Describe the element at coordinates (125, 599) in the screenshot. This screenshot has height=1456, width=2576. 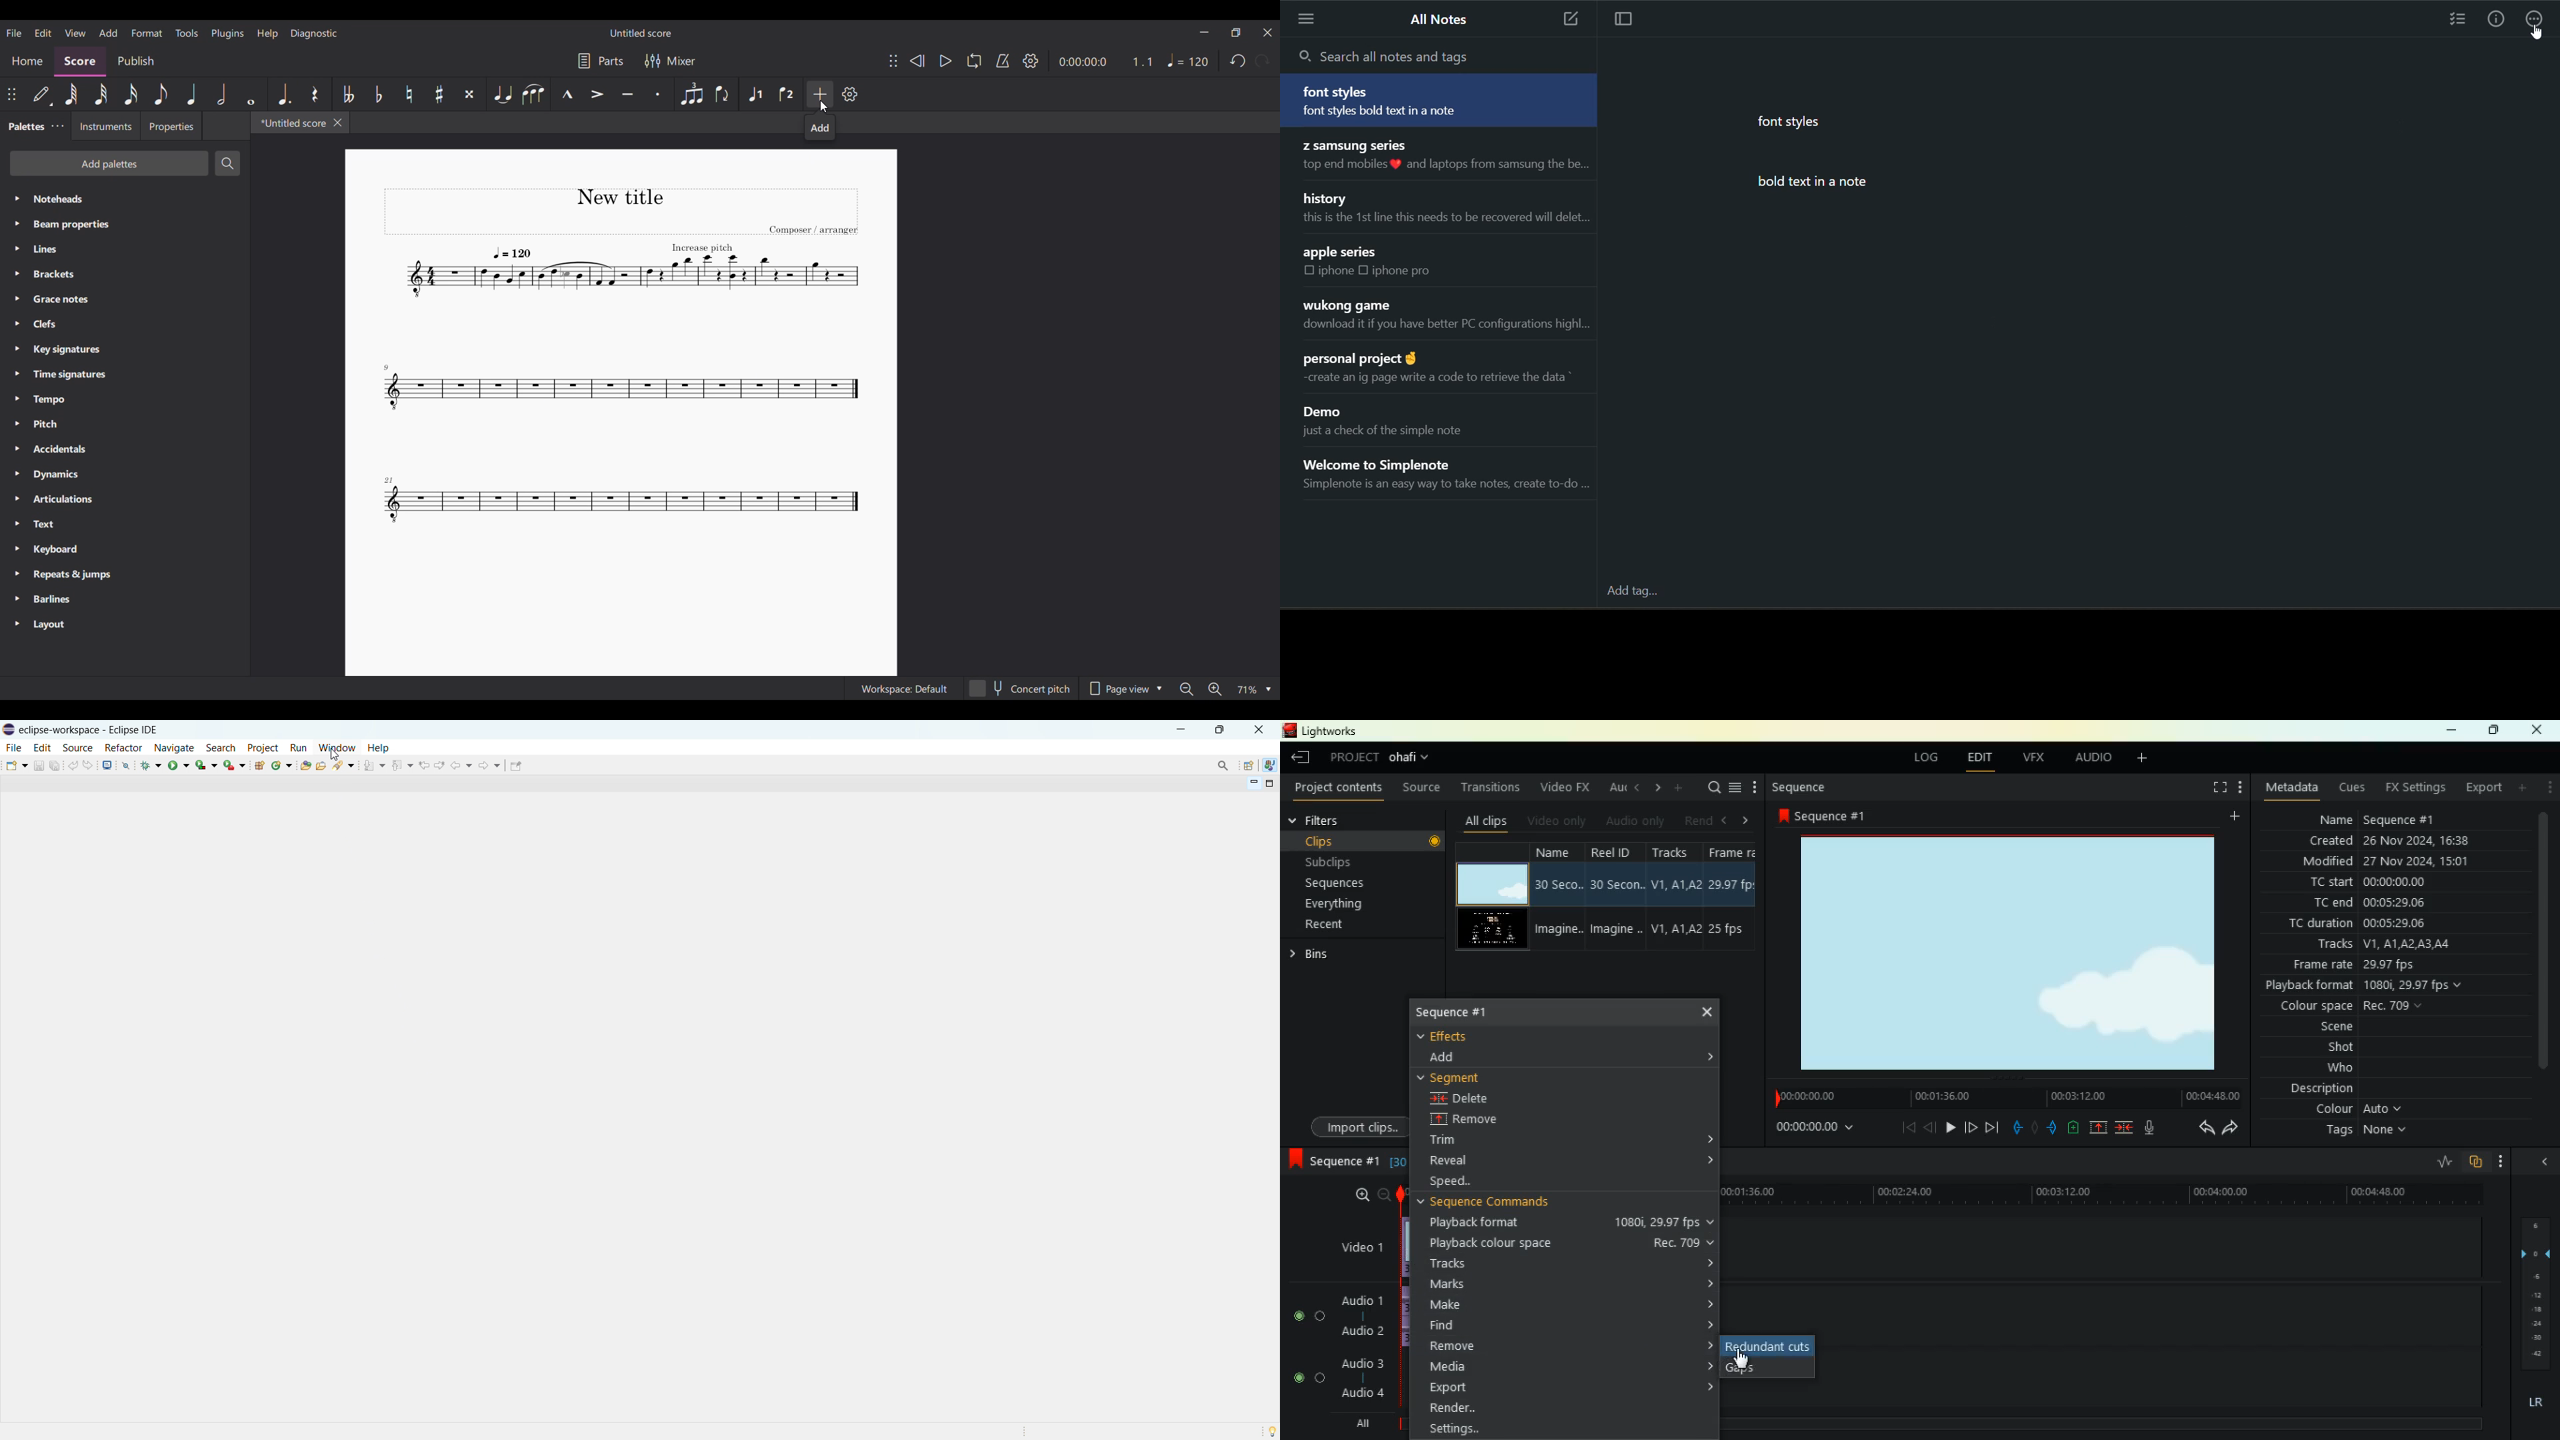
I see `Barlines` at that location.